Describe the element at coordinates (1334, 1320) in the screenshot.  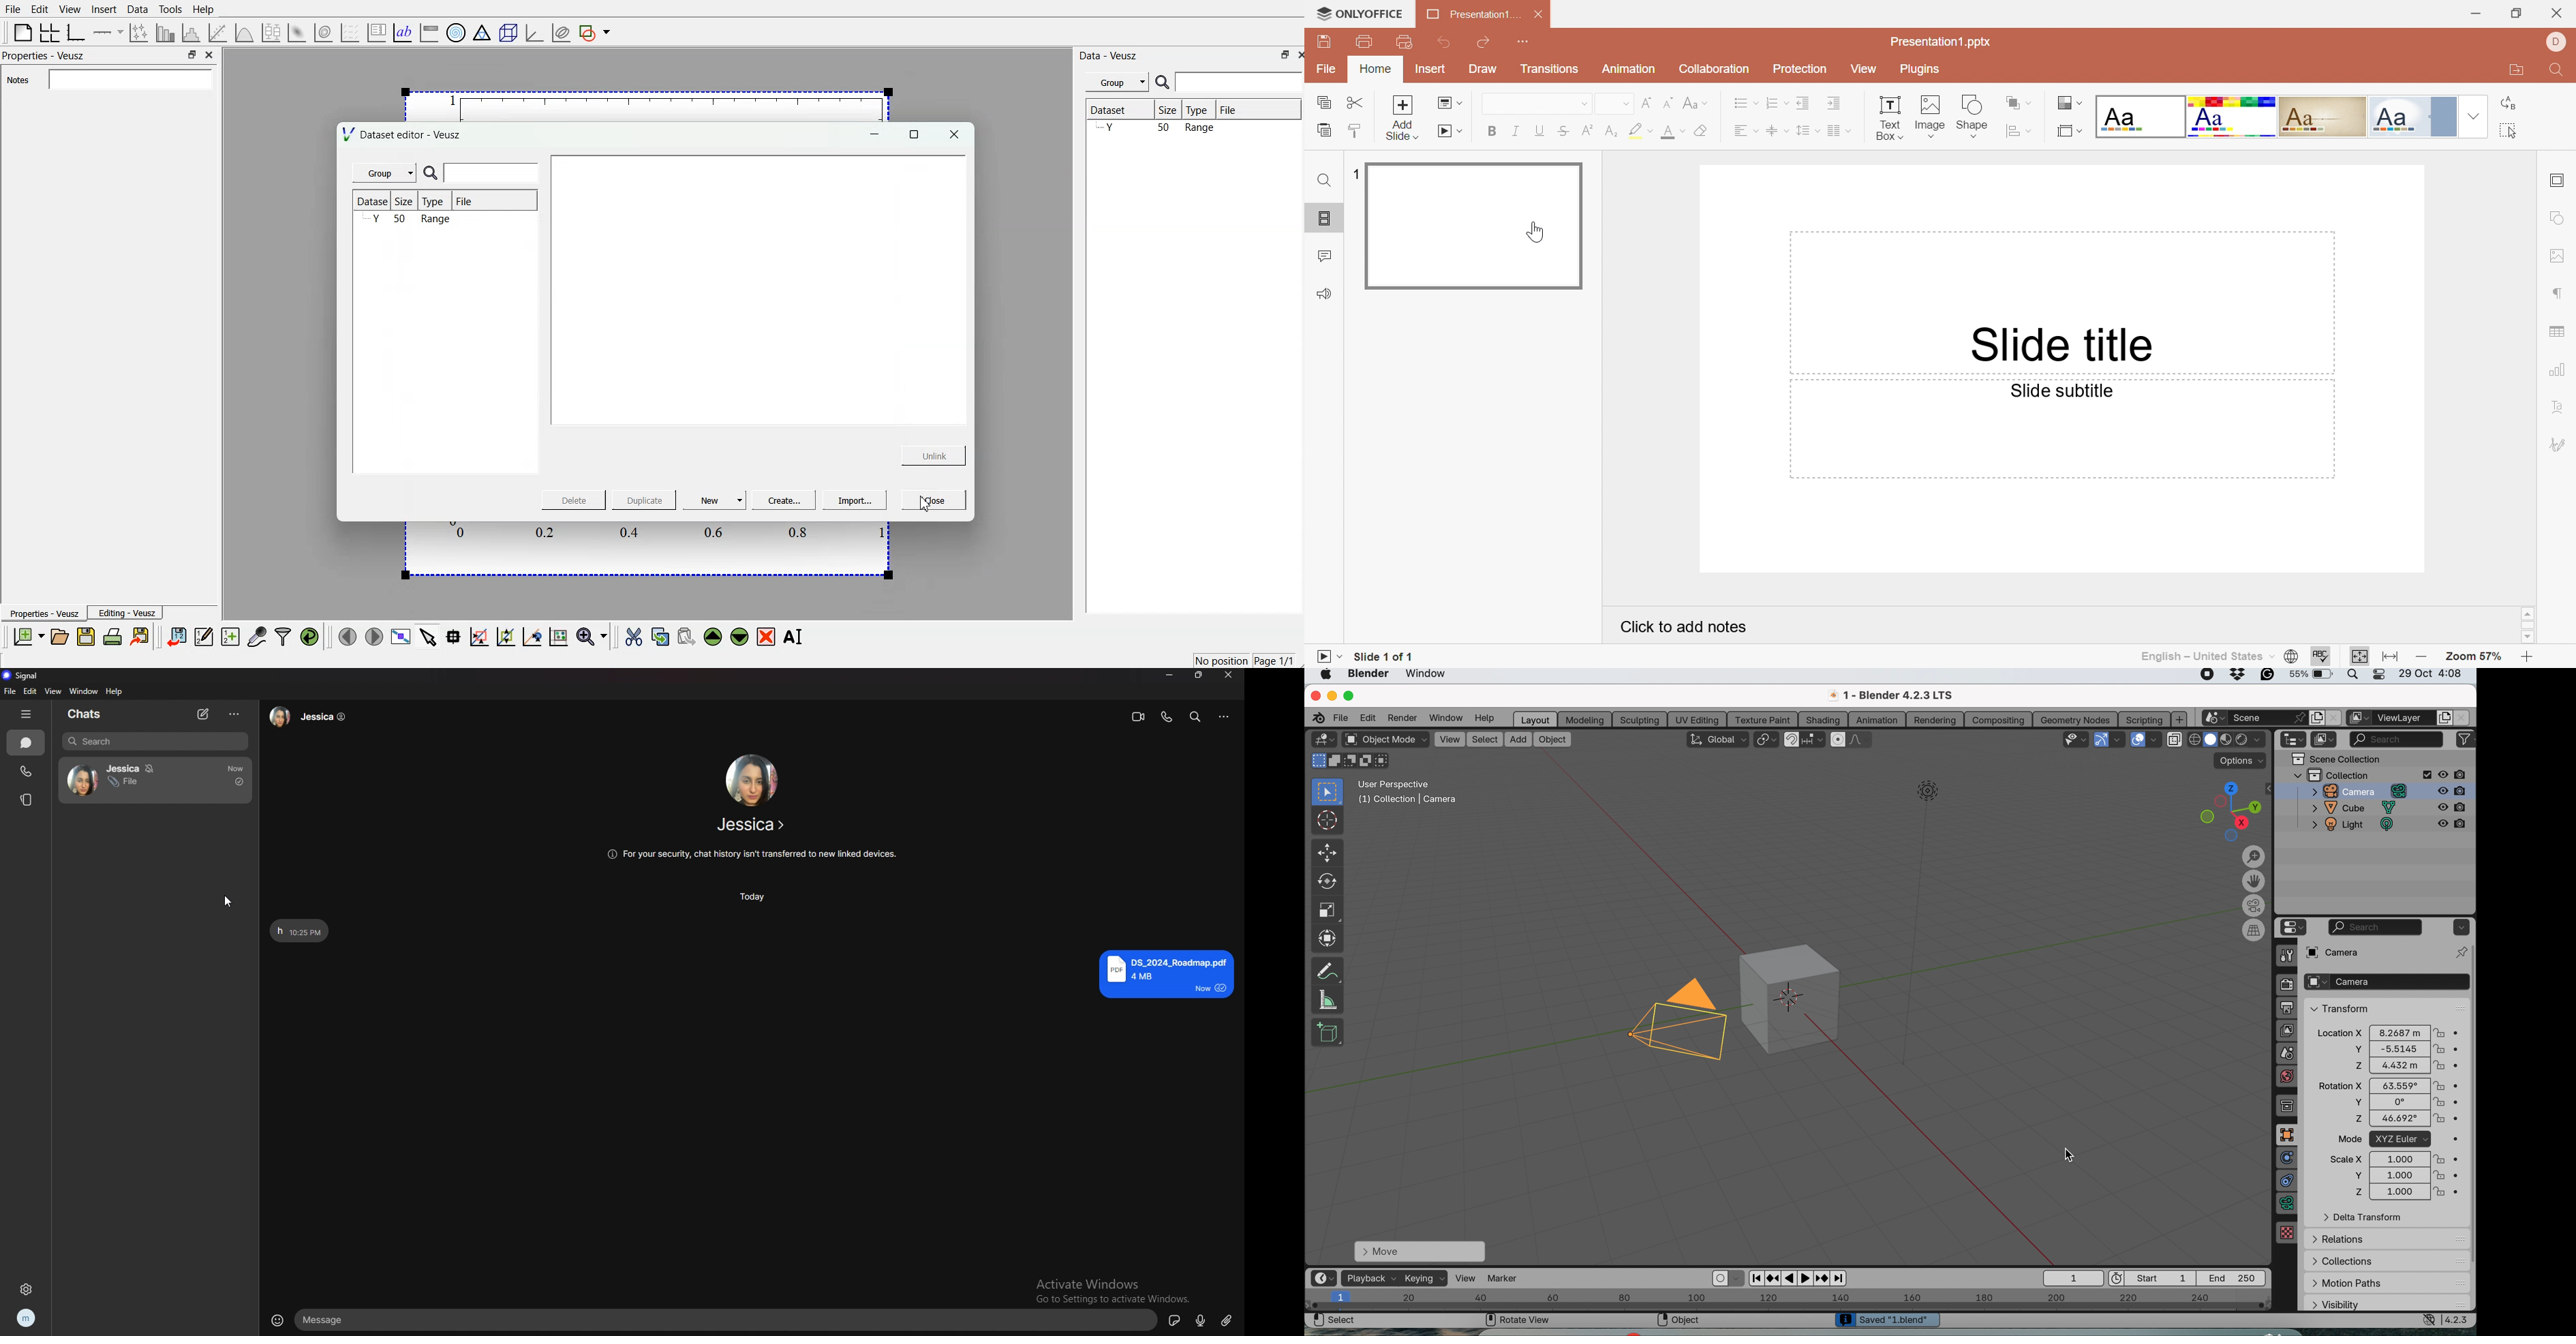
I see `select` at that location.